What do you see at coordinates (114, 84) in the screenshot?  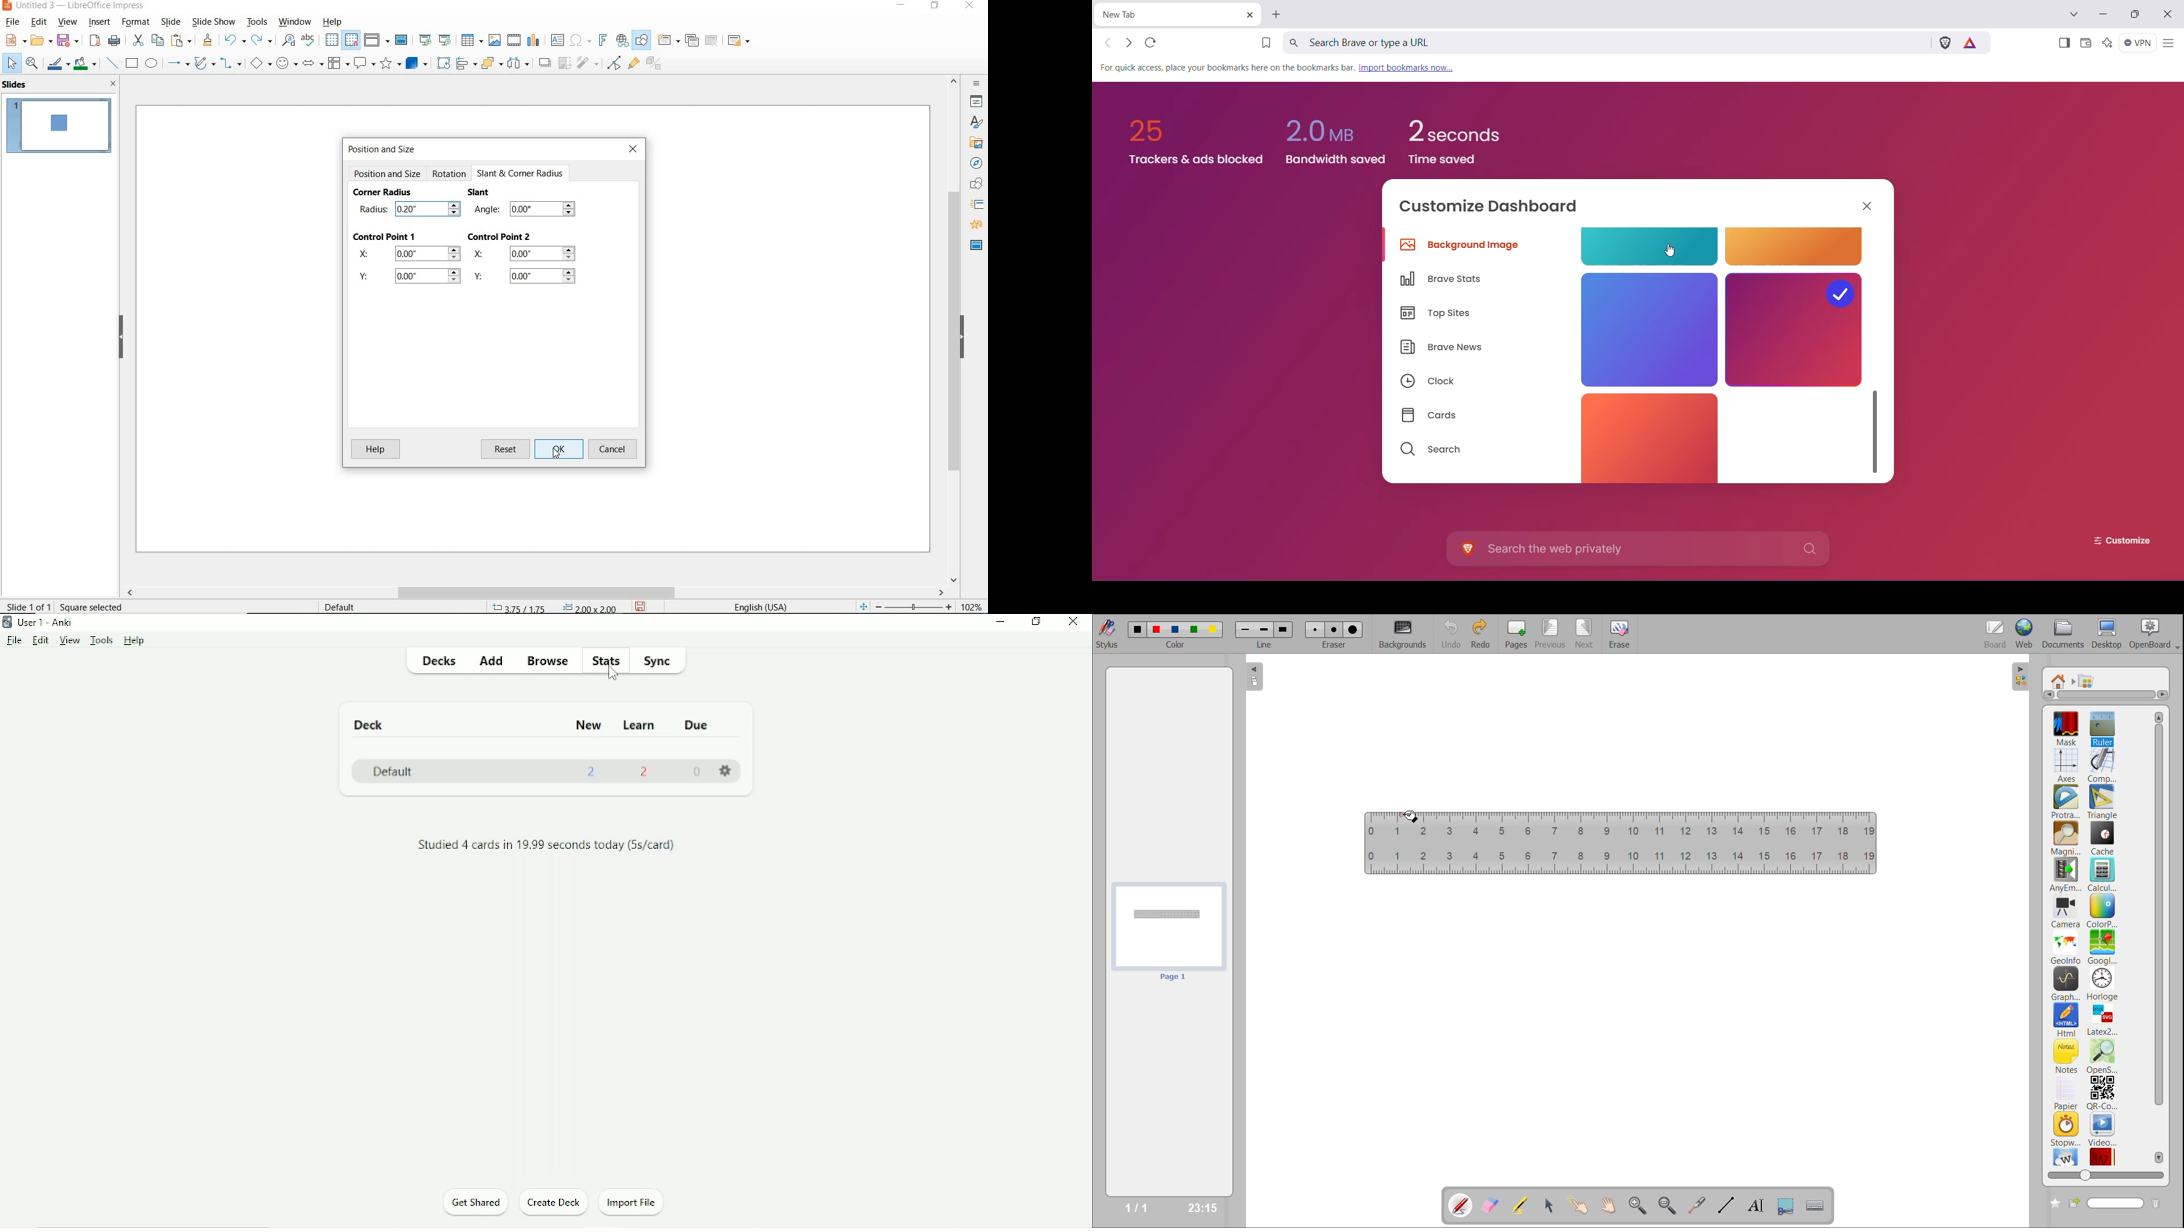 I see `close` at bounding box center [114, 84].